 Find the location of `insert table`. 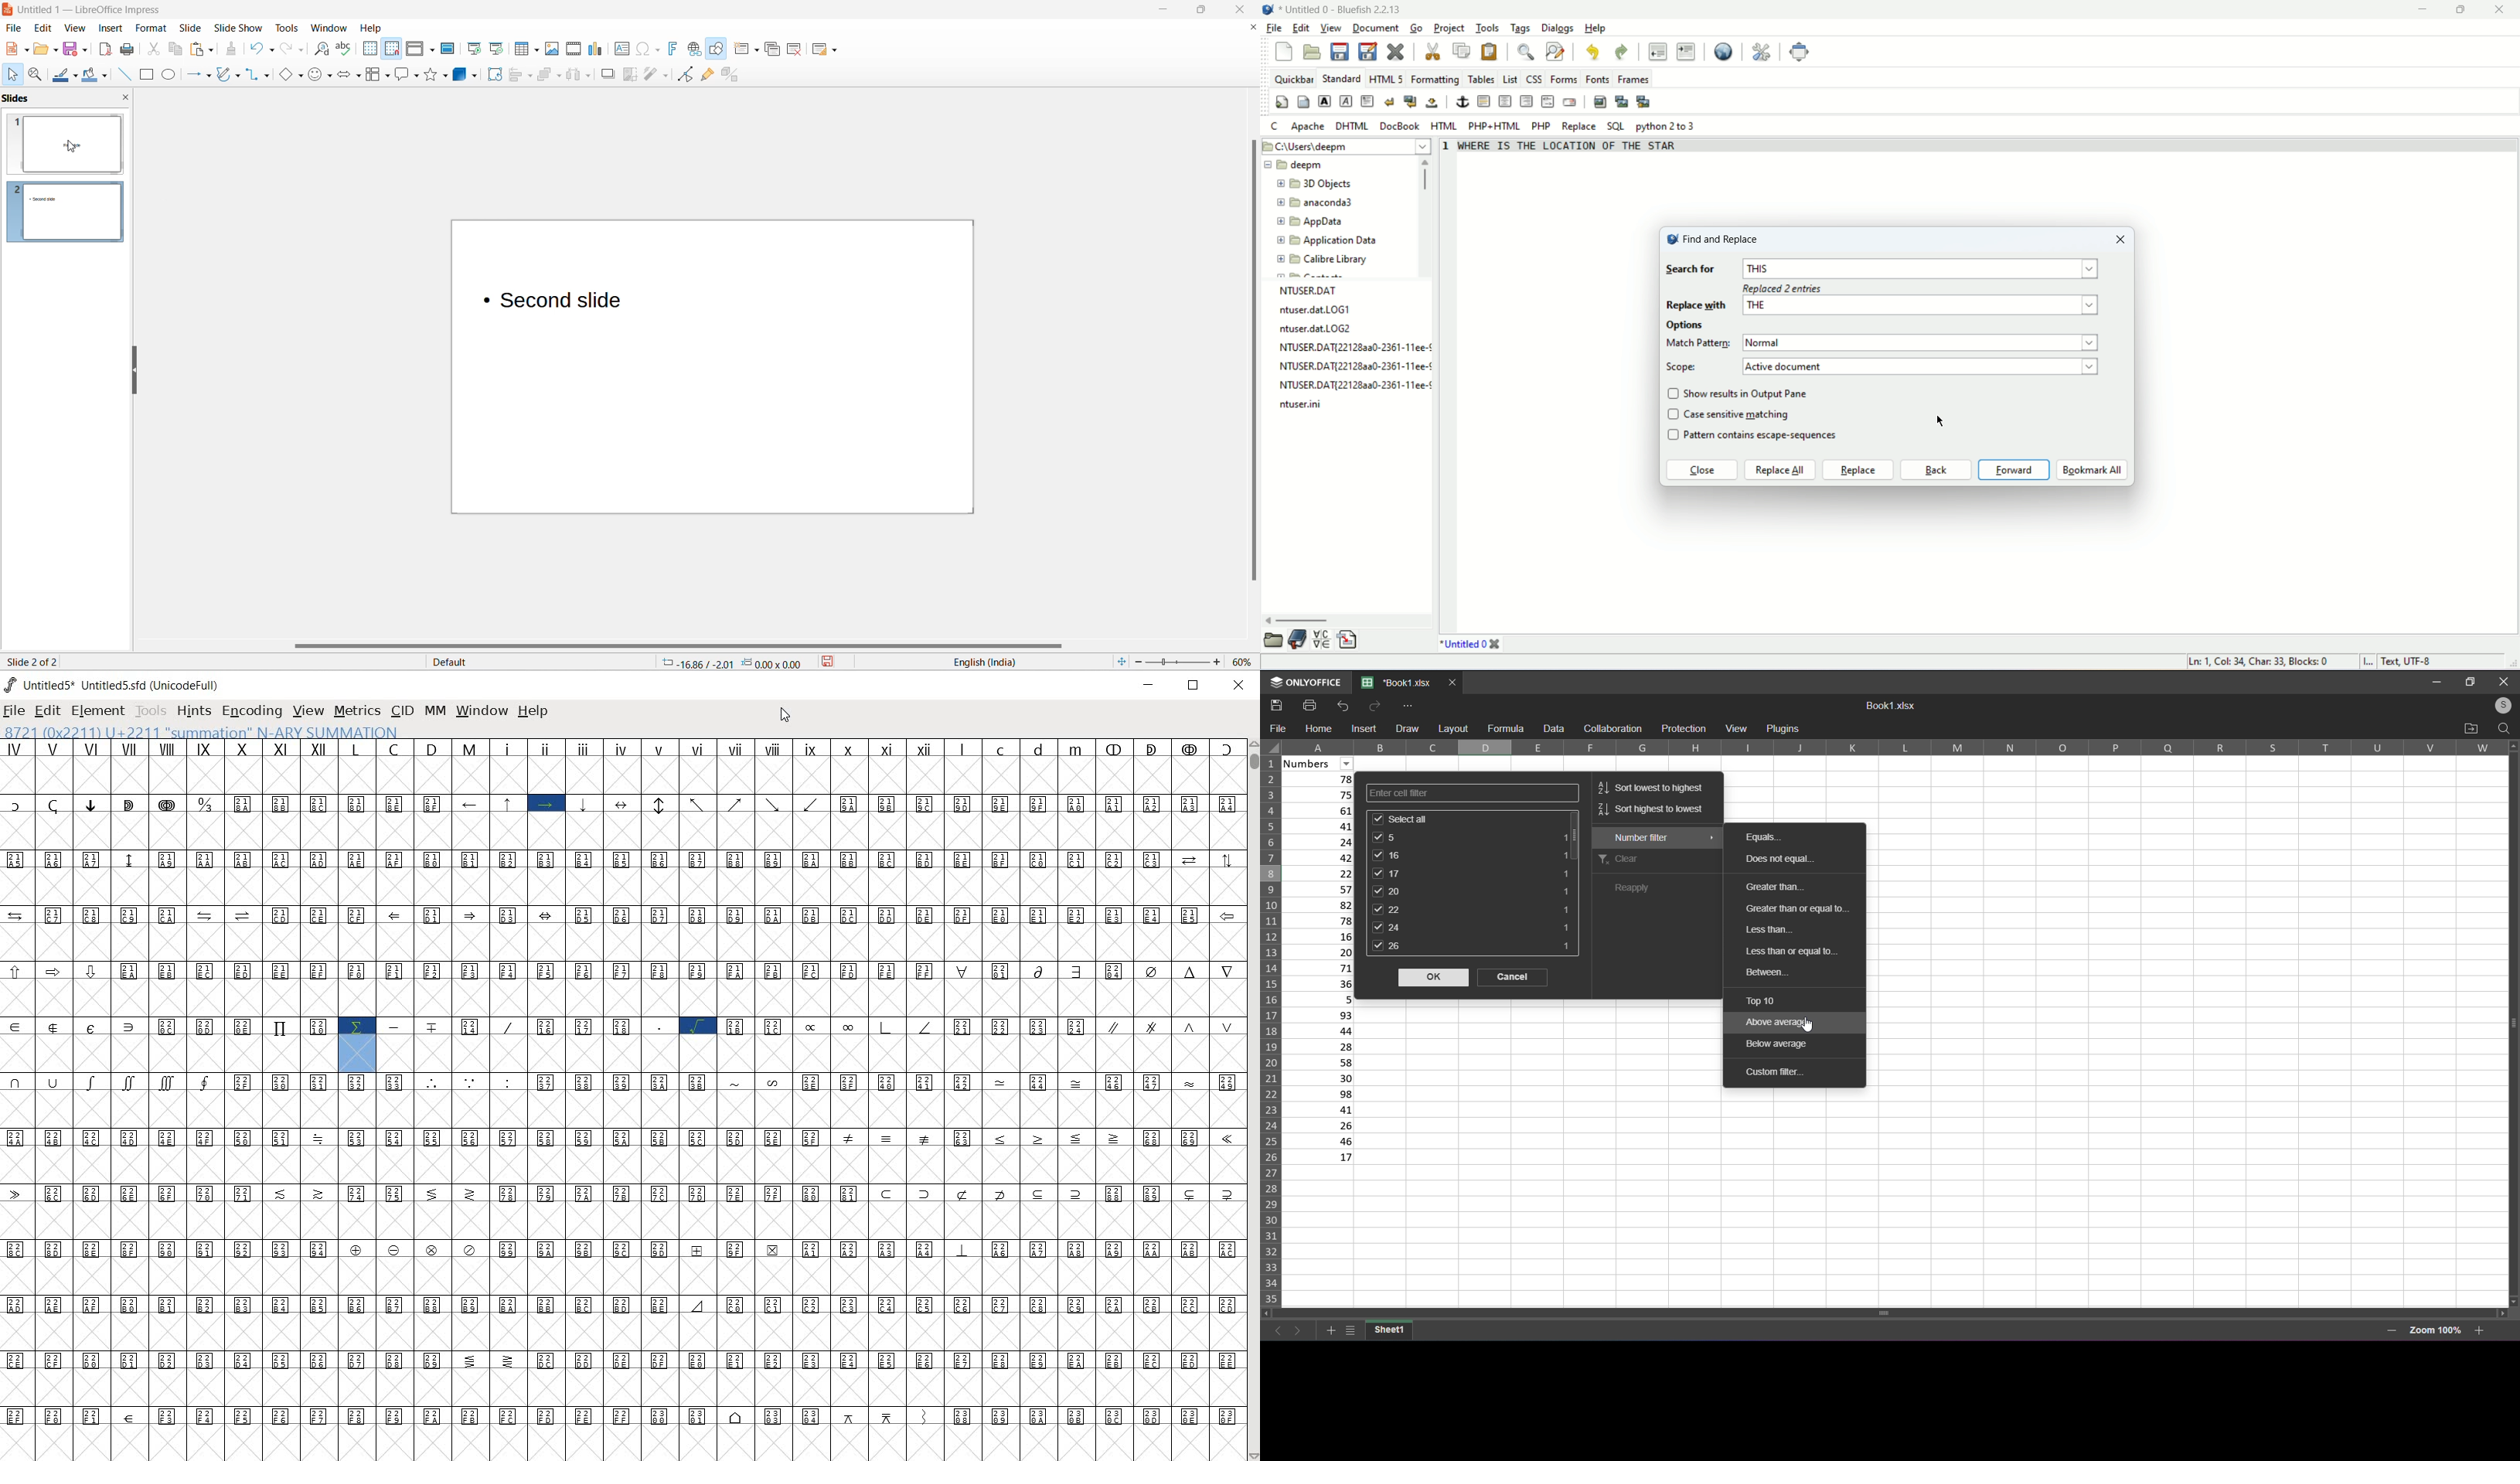

insert table is located at coordinates (521, 51).